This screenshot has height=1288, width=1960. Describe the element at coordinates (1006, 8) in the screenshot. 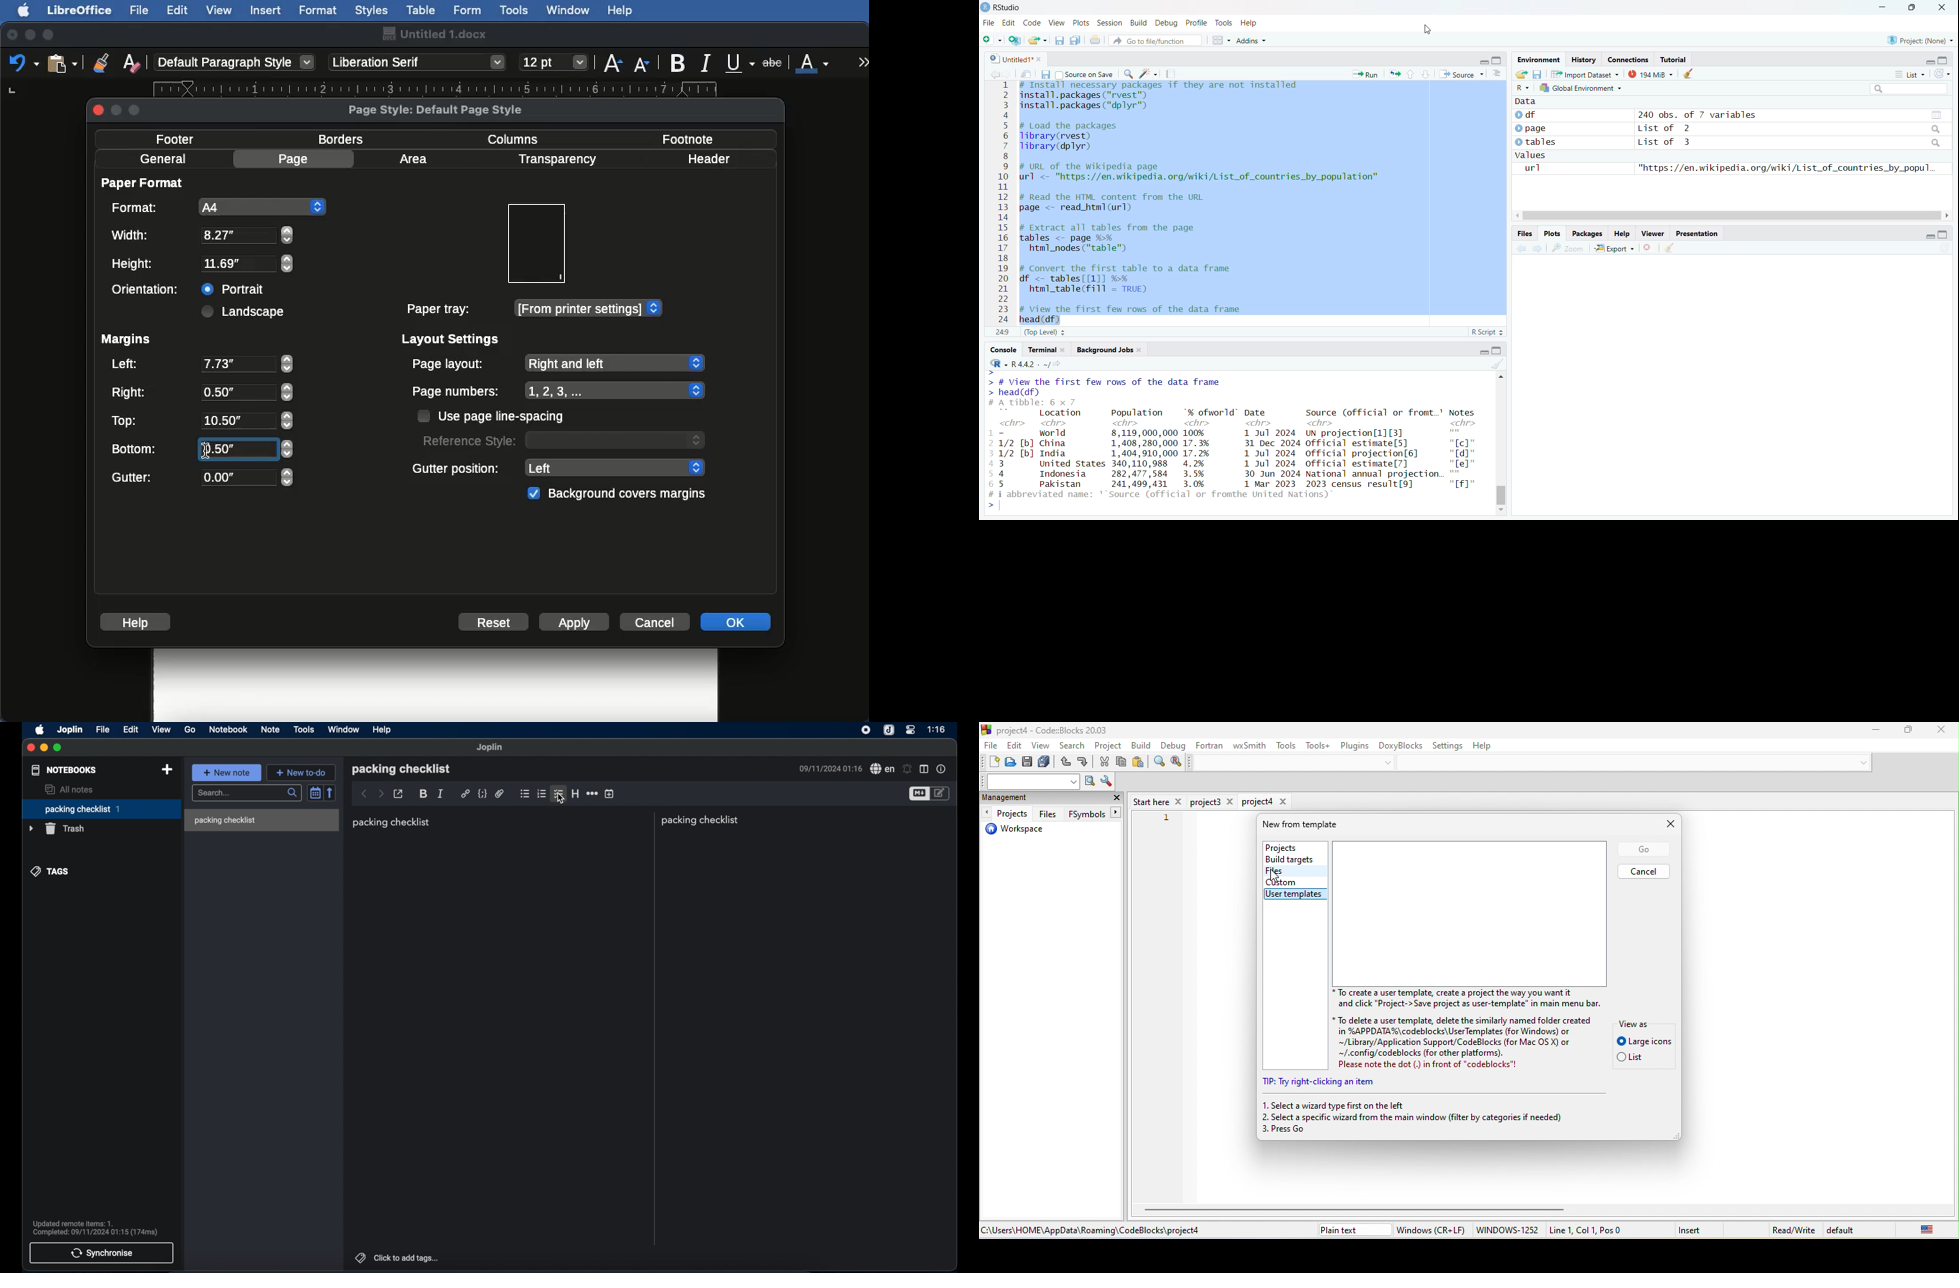

I see `RStudio` at that location.